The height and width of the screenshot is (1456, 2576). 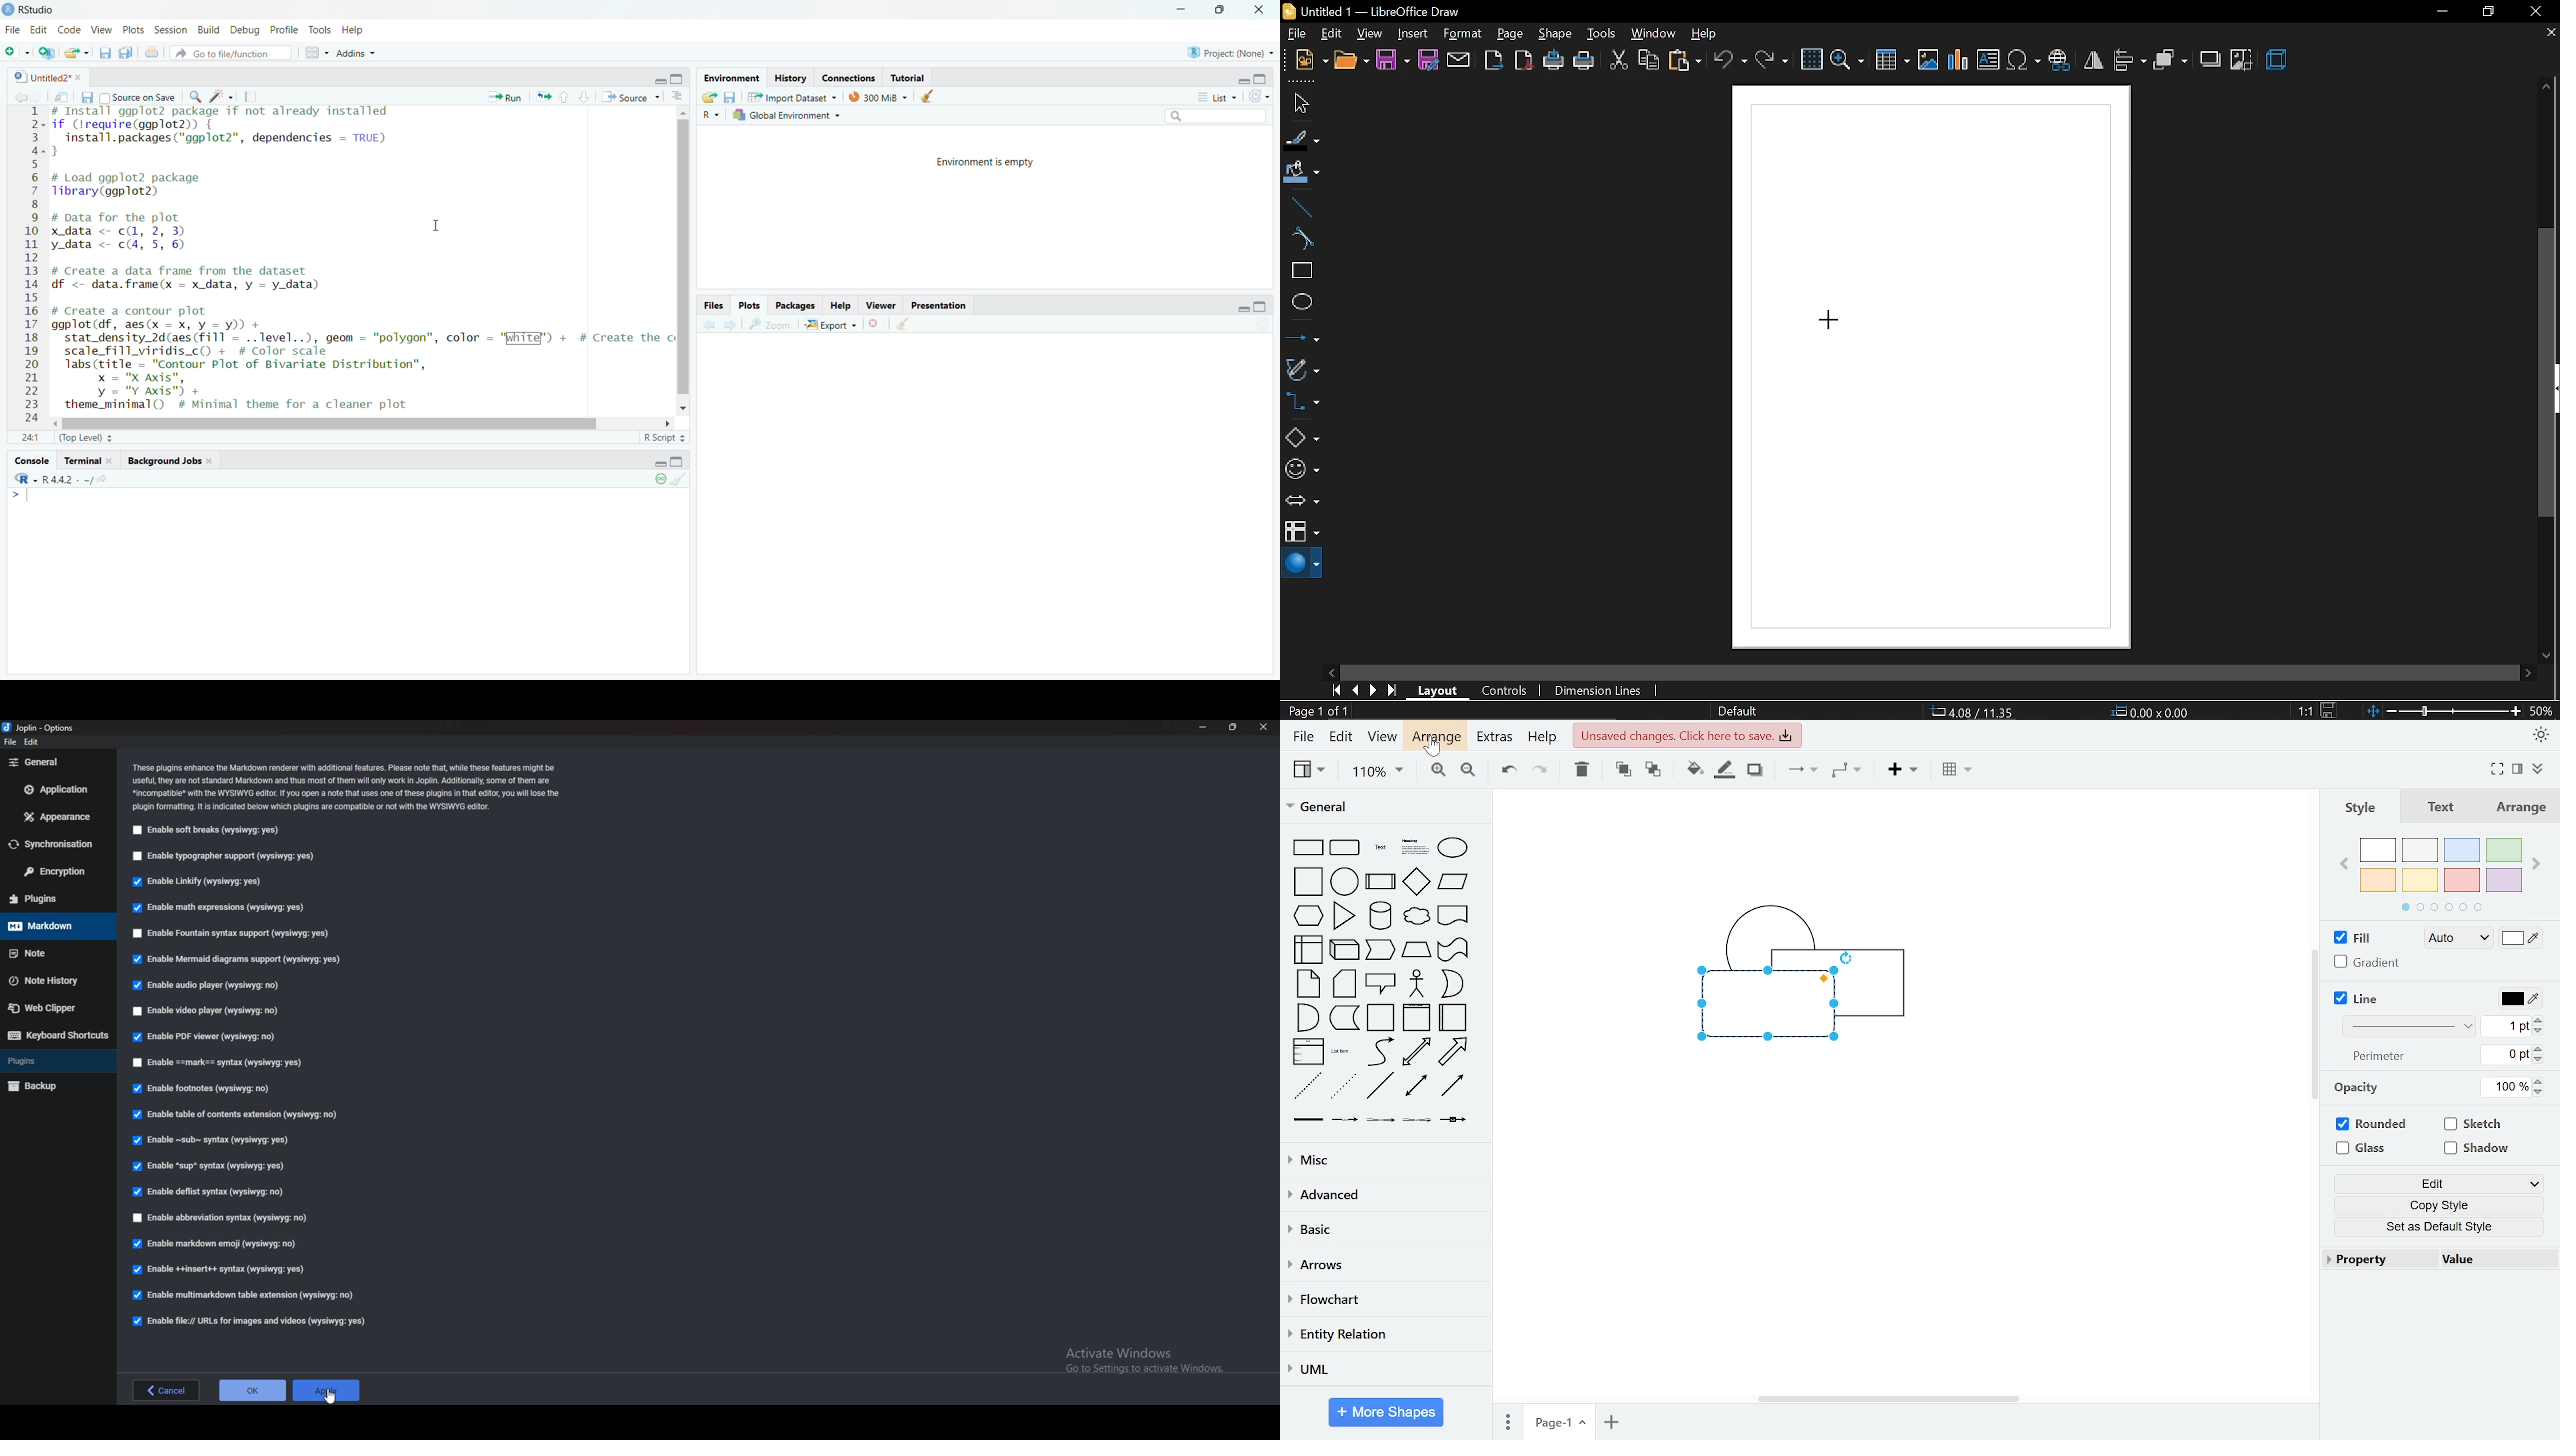 I want to click on  Rstudio, so click(x=29, y=10).